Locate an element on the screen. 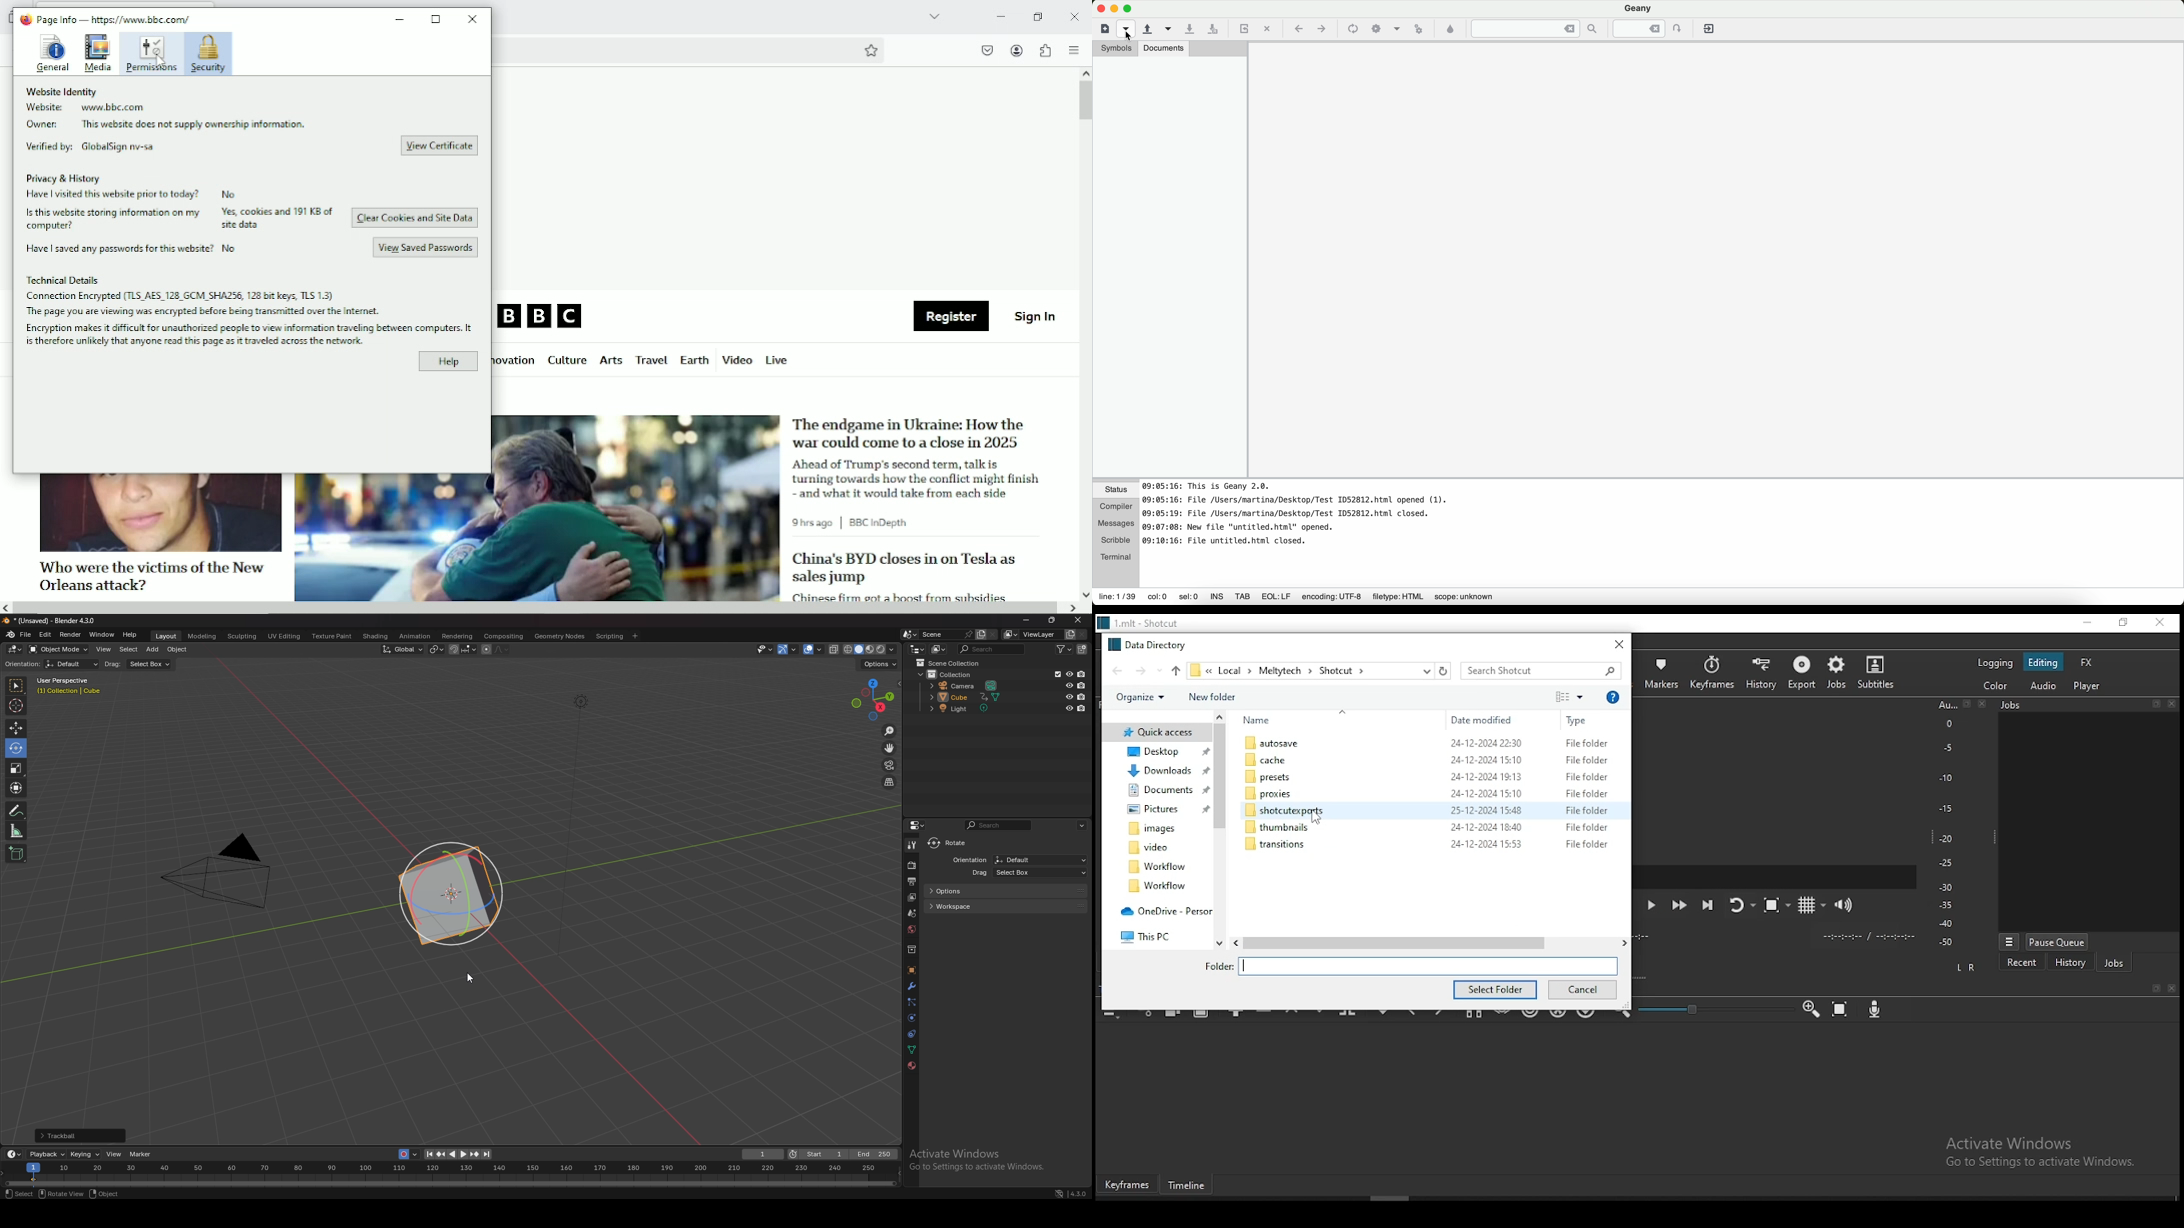 The width and height of the screenshot is (2184, 1232). Sign in is located at coordinates (1036, 315).